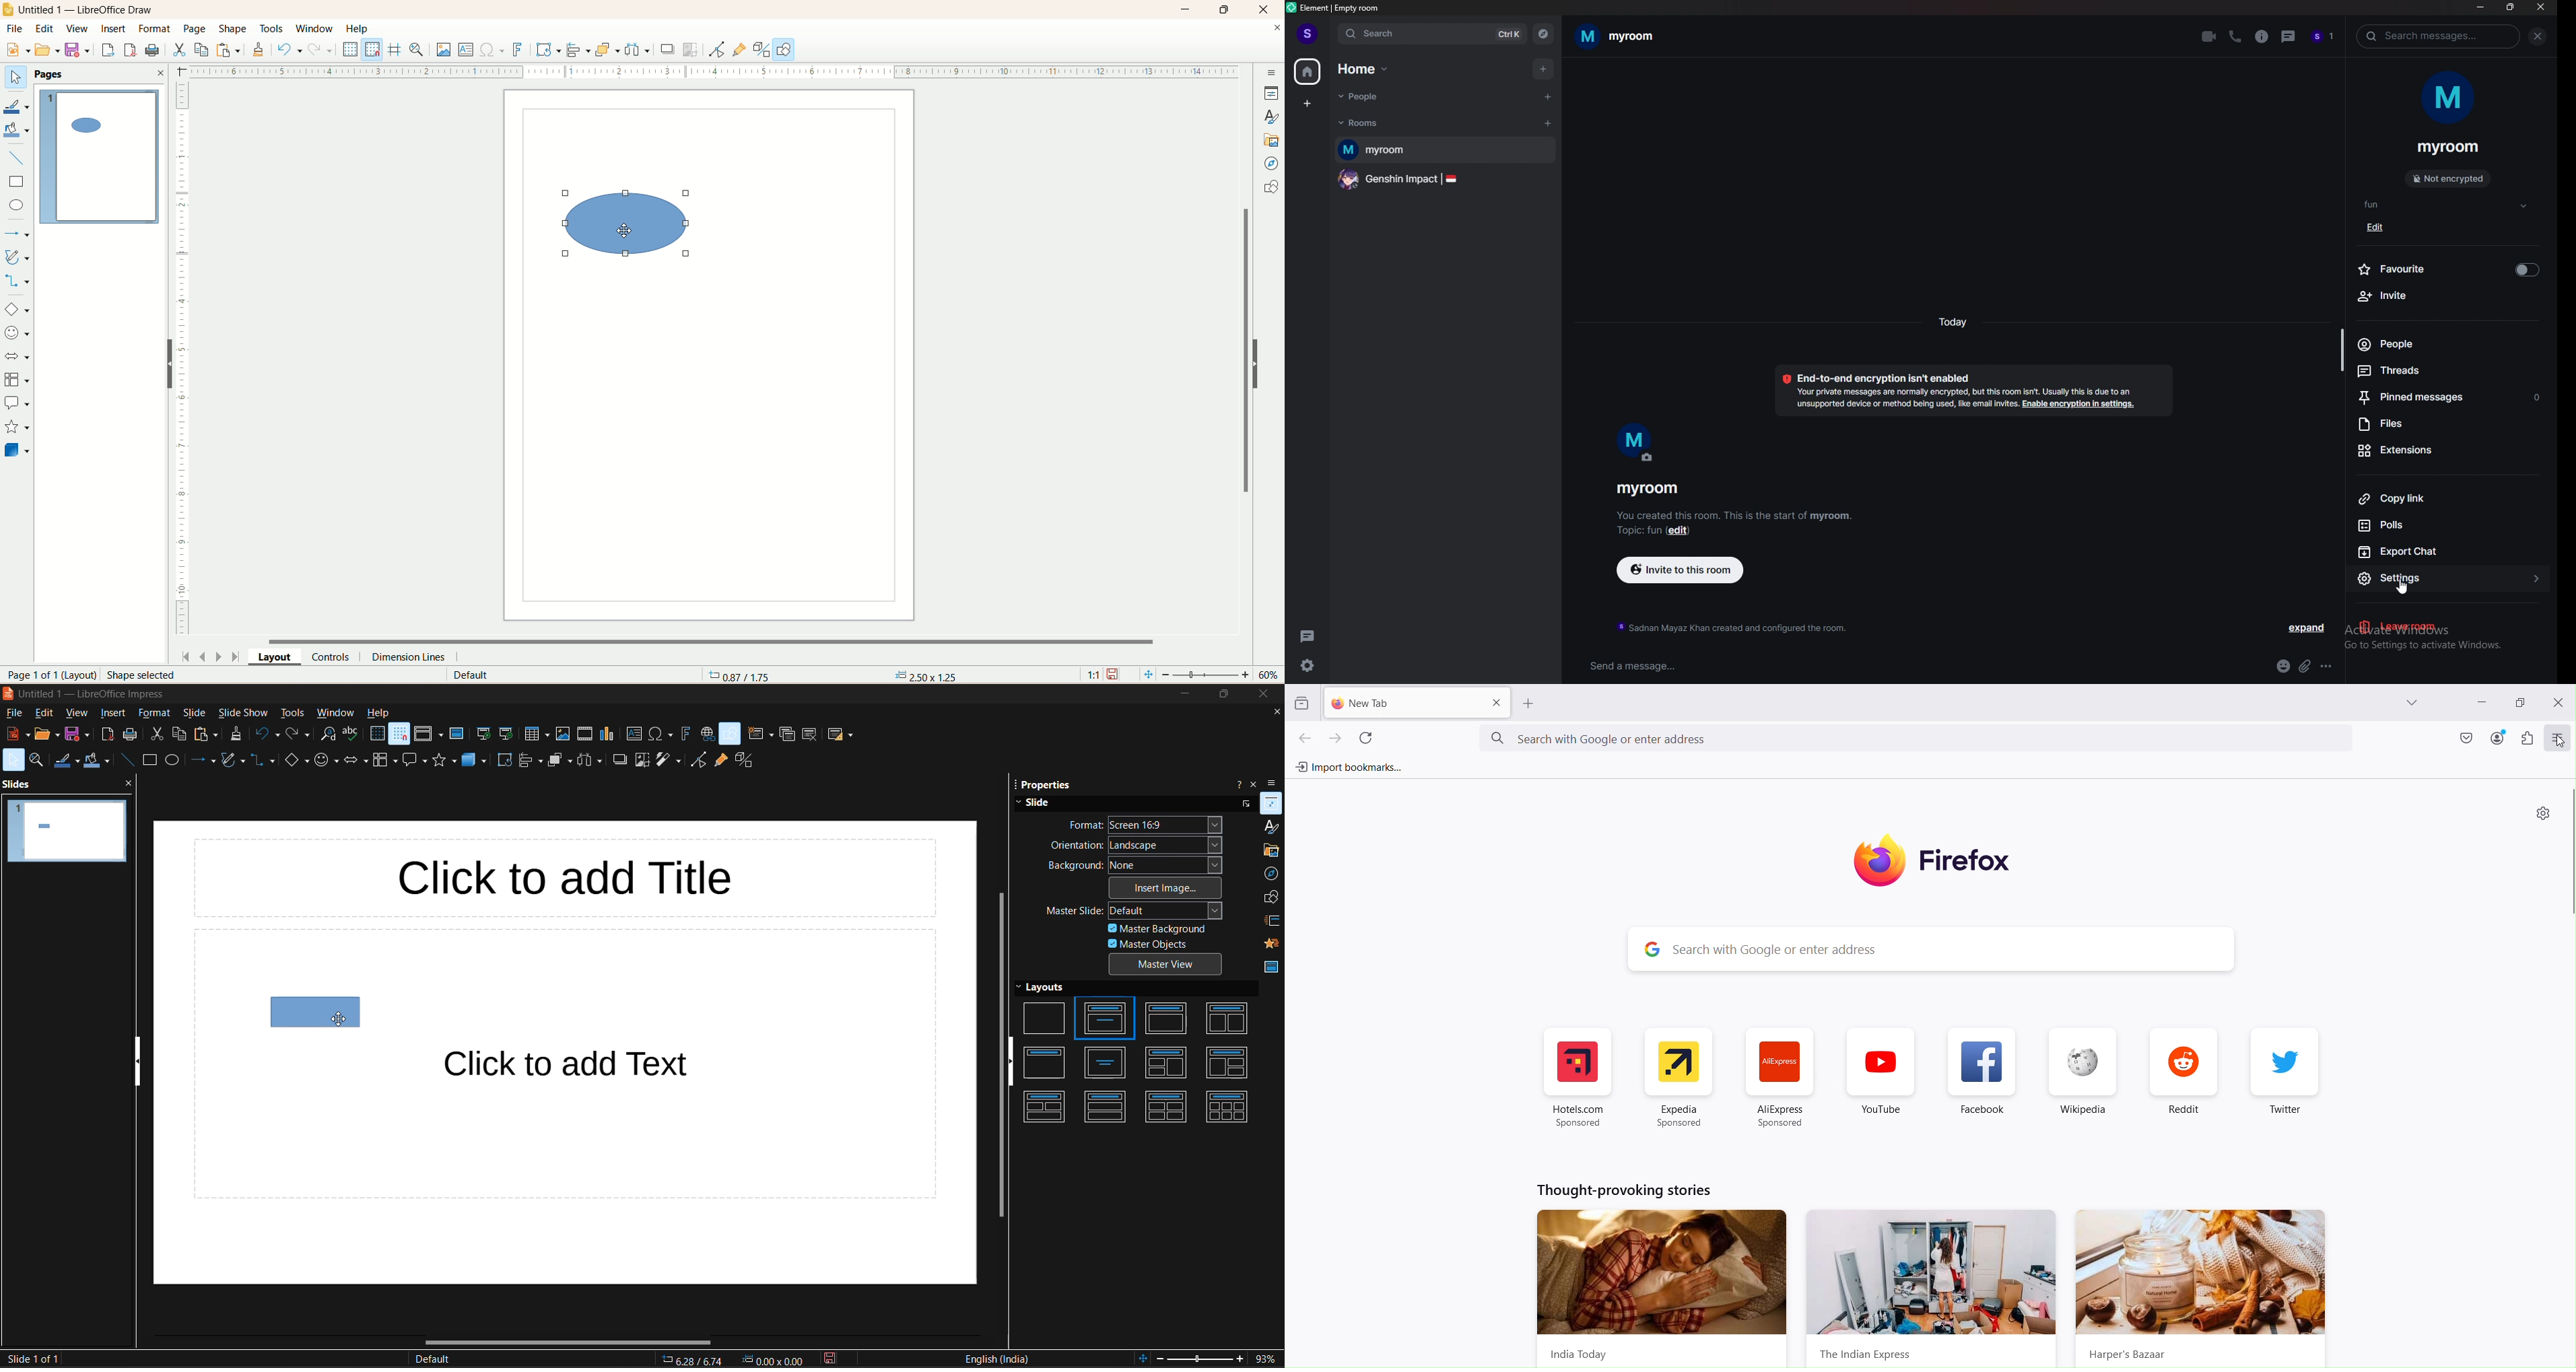 The width and height of the screenshot is (2576, 1372). I want to click on hraper's bazar, so click(2201, 1289).